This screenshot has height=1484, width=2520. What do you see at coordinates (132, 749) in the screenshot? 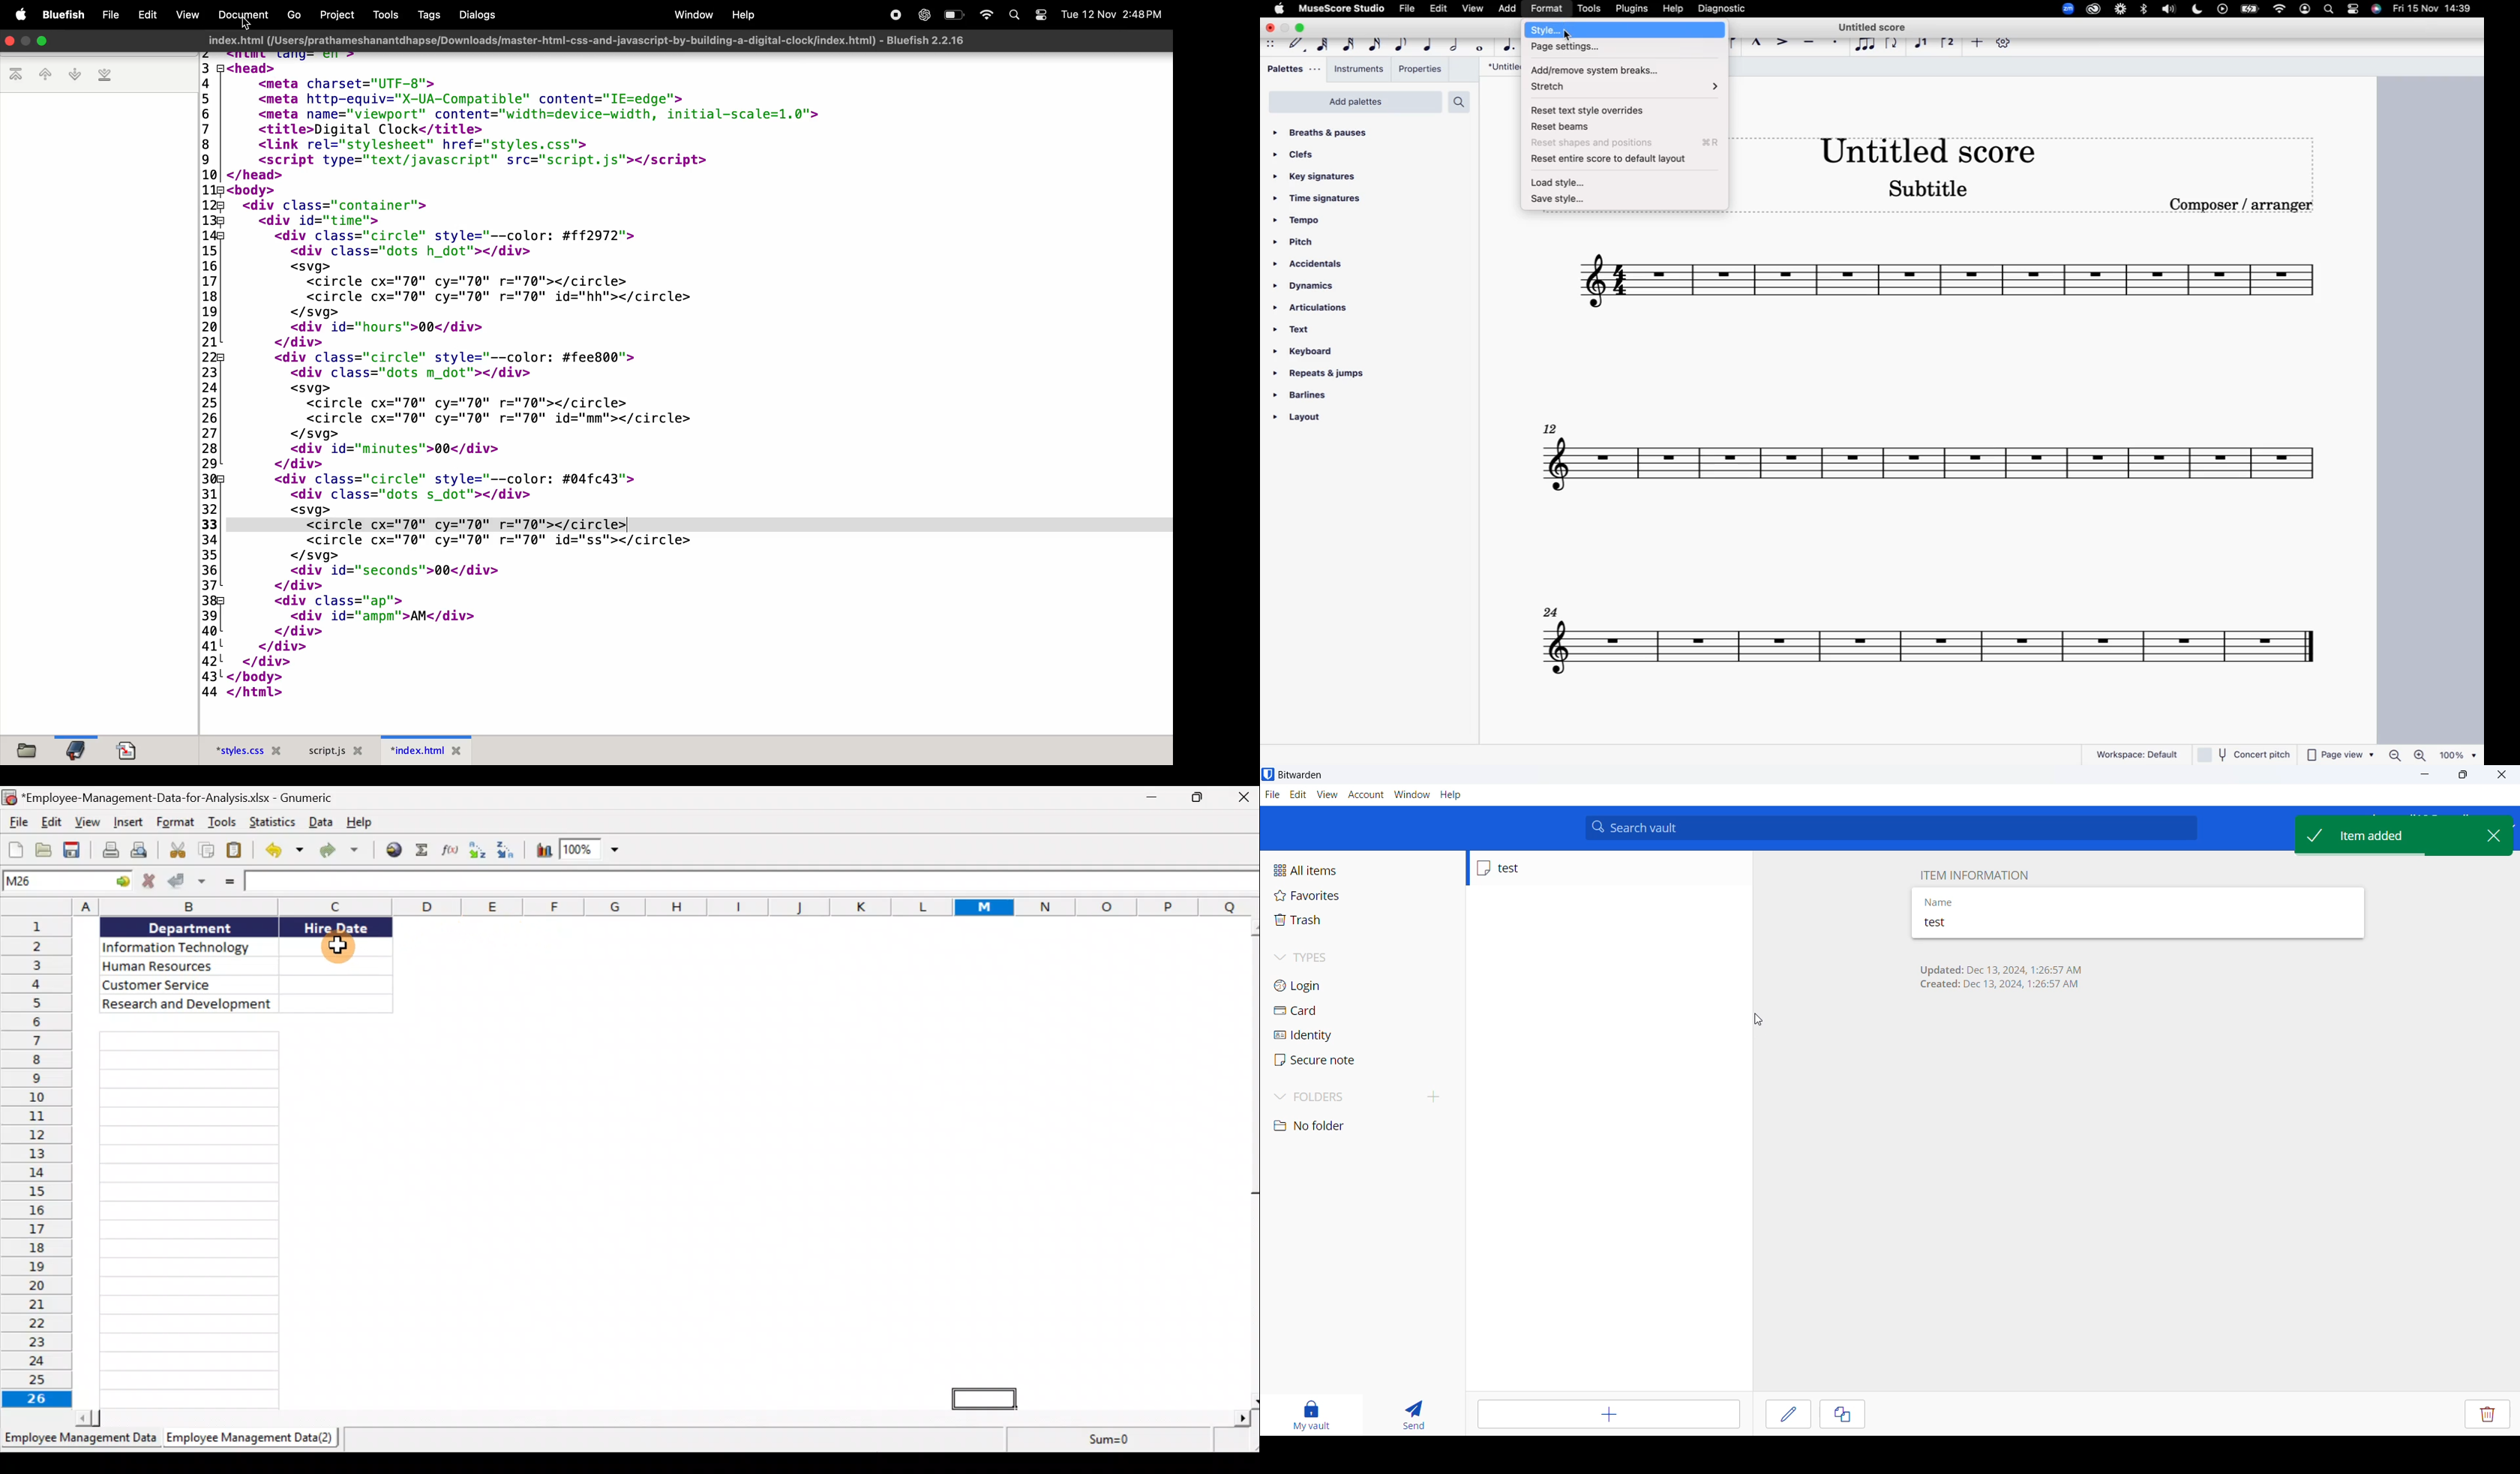
I see `documents` at bounding box center [132, 749].